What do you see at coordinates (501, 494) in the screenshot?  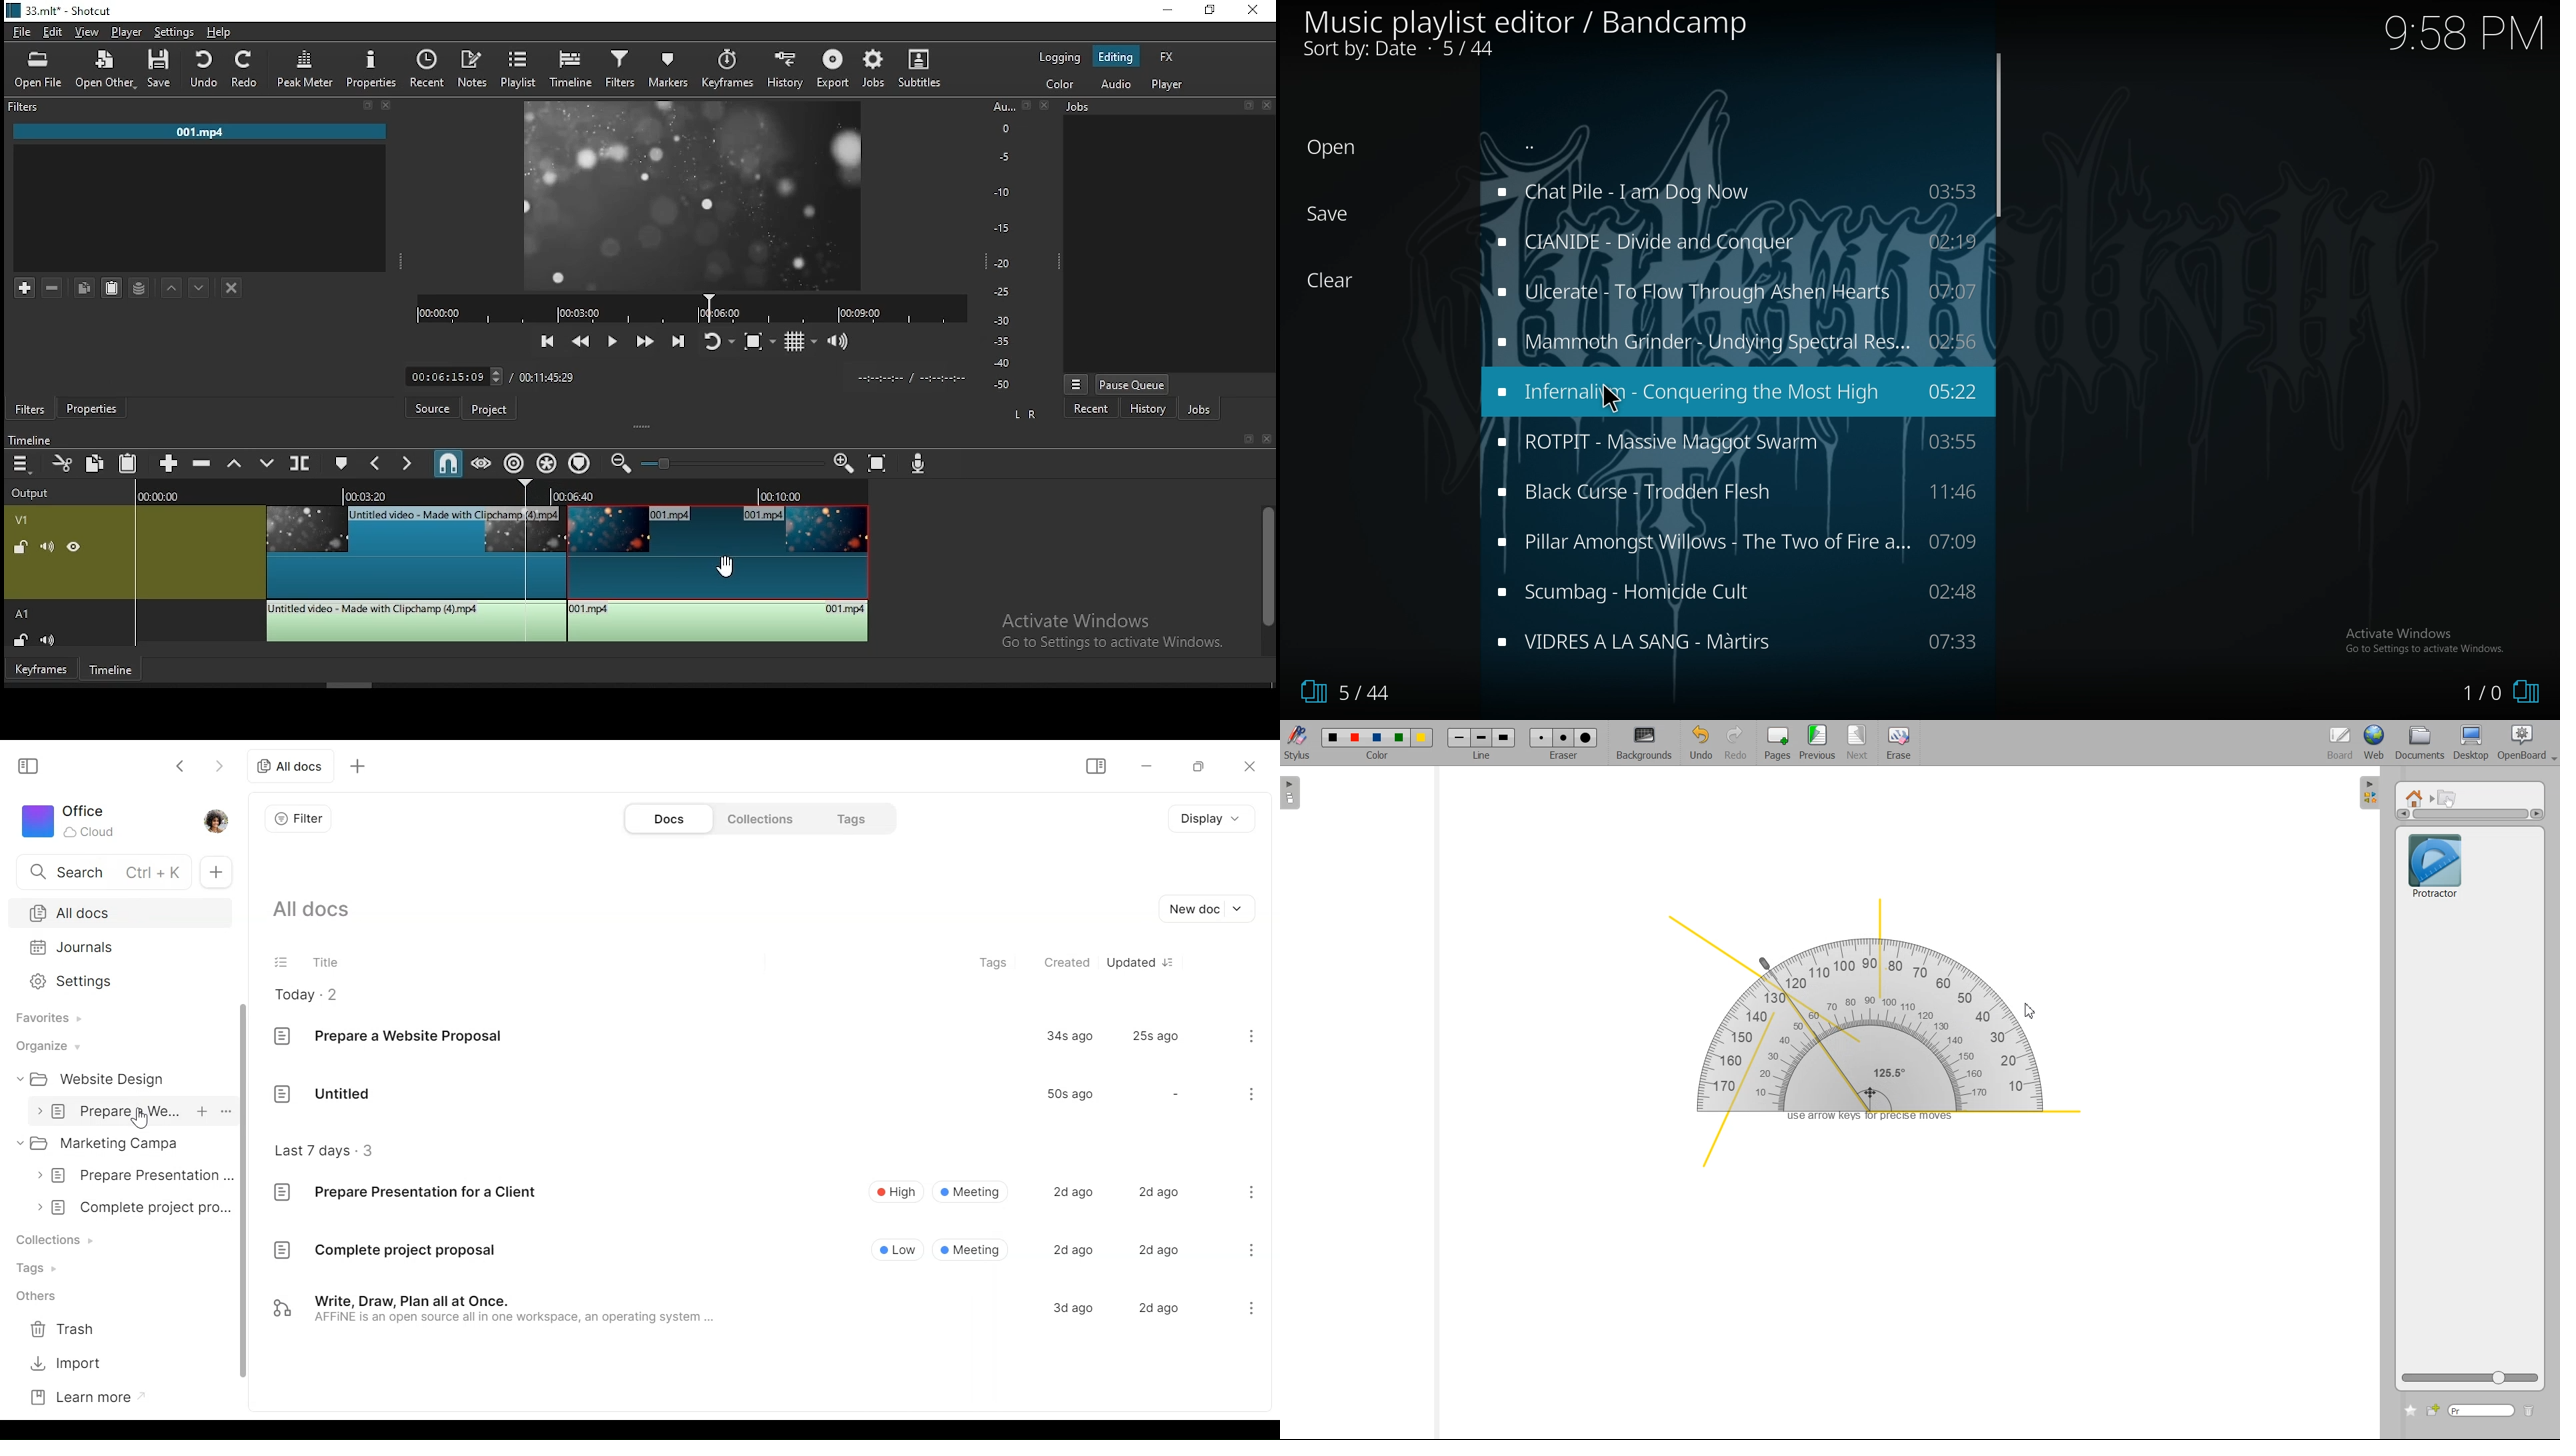 I see `timestamps` at bounding box center [501, 494].